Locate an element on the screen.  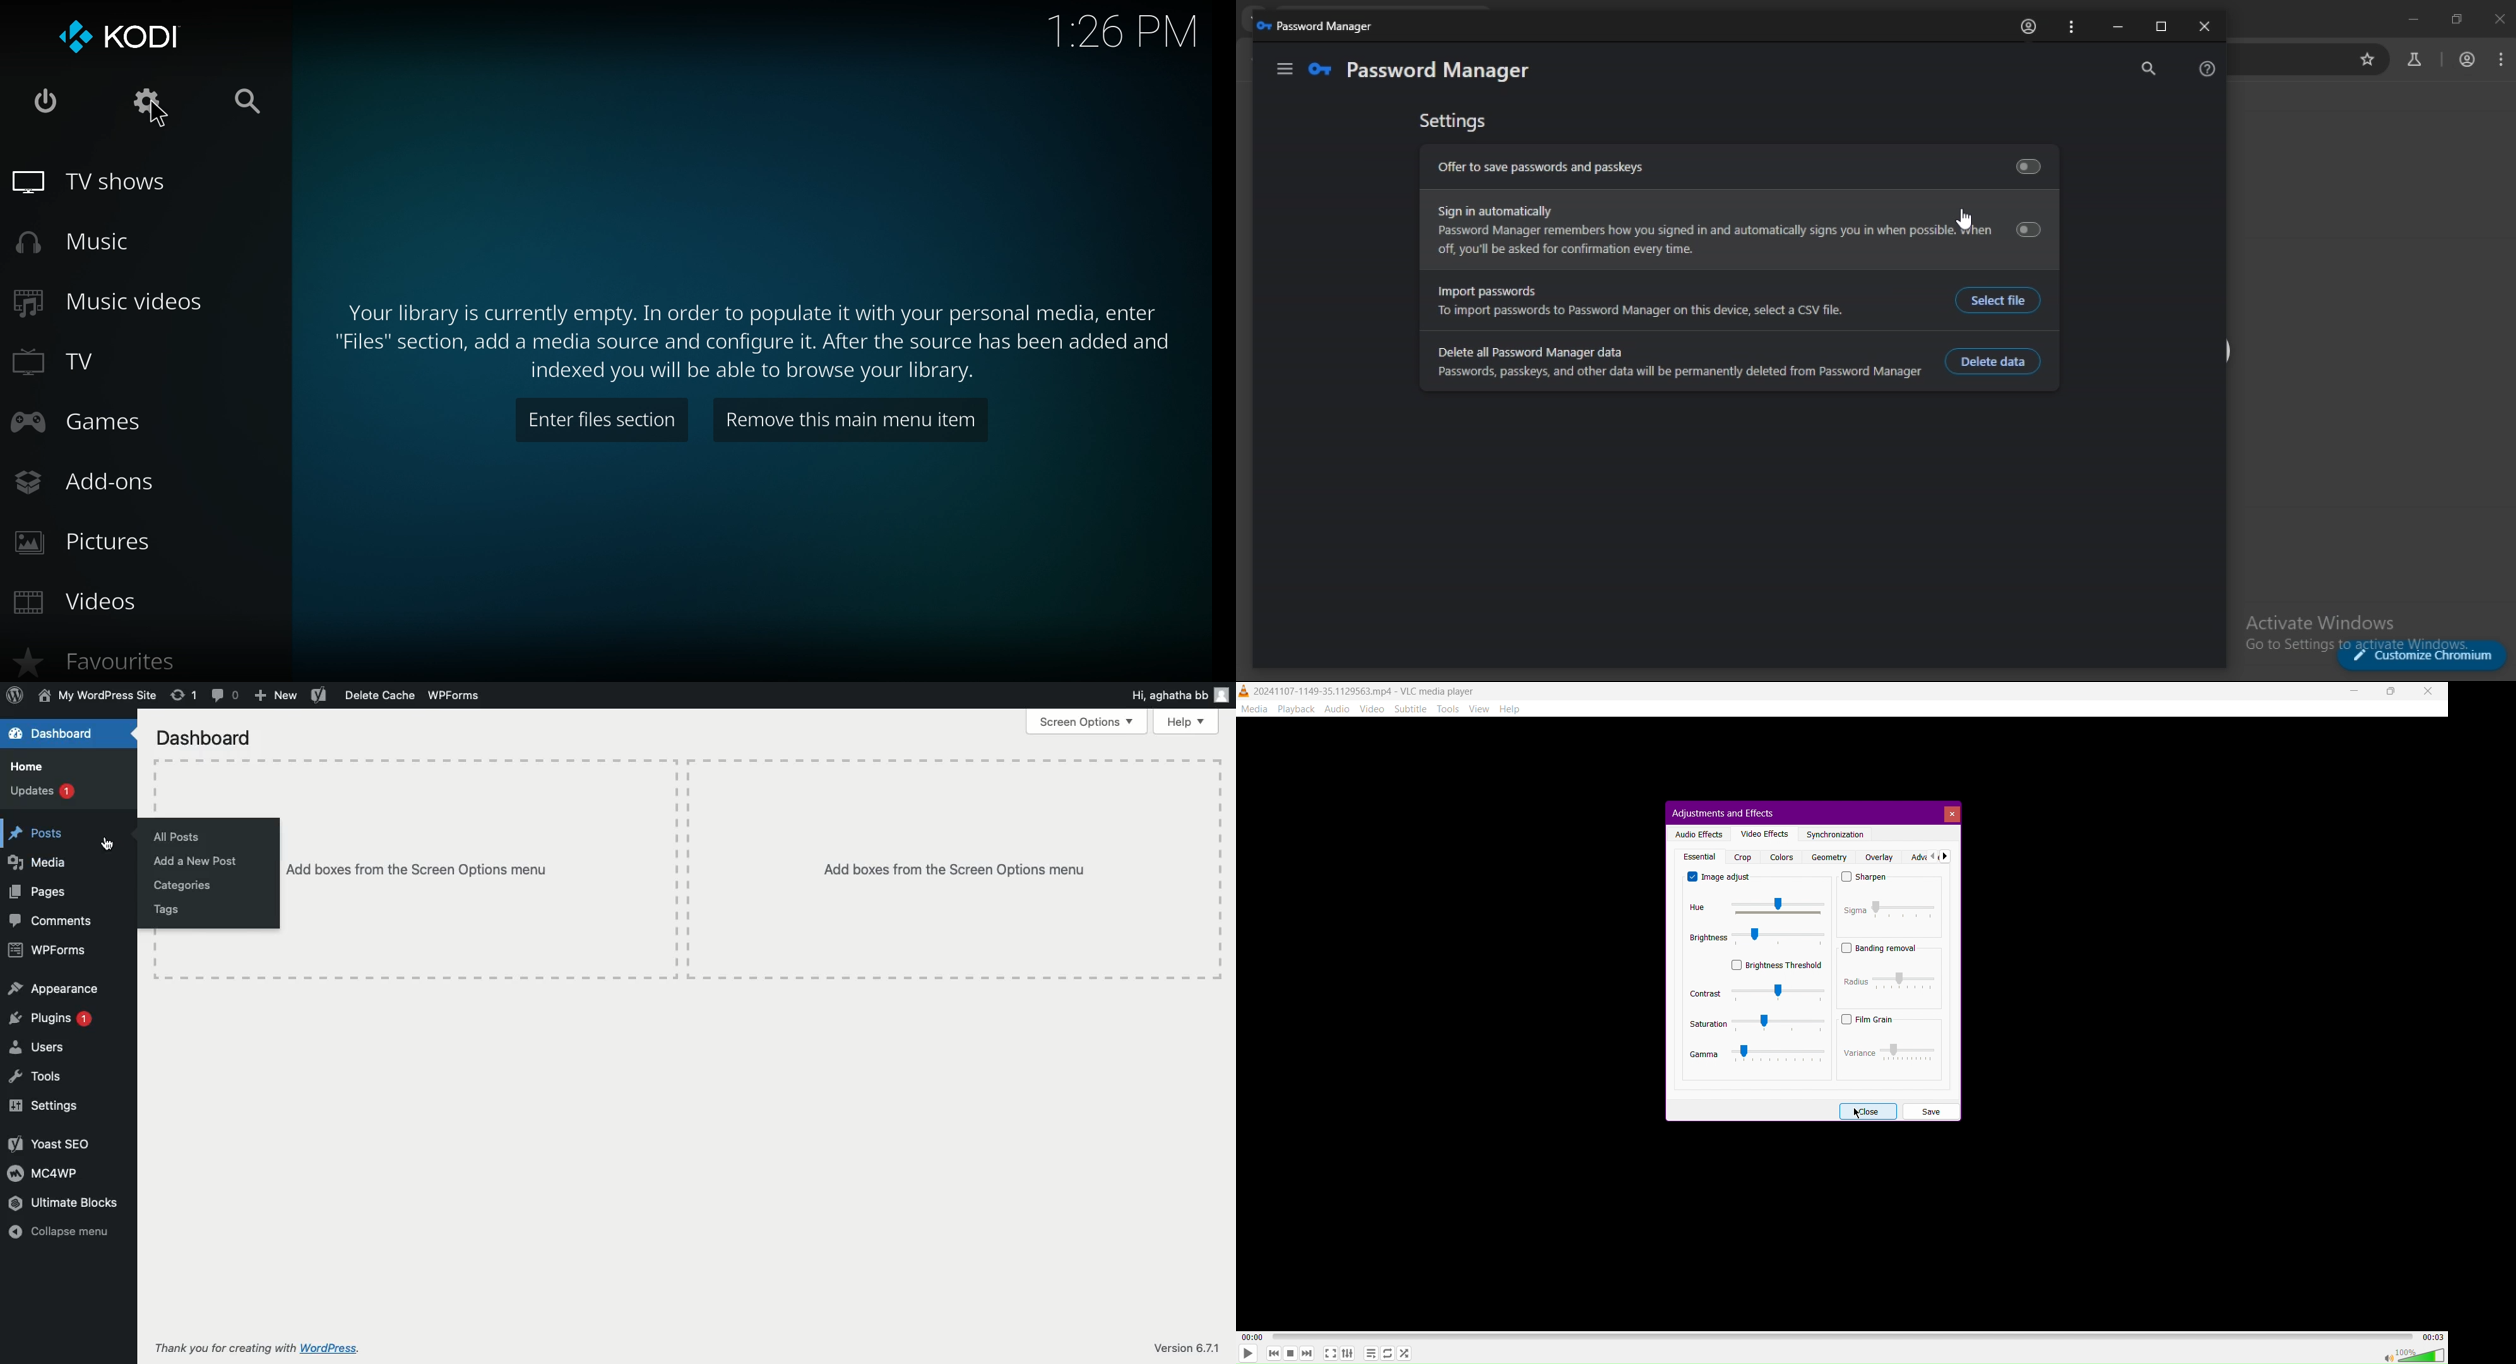
Skip Back is located at coordinates (1273, 1354).